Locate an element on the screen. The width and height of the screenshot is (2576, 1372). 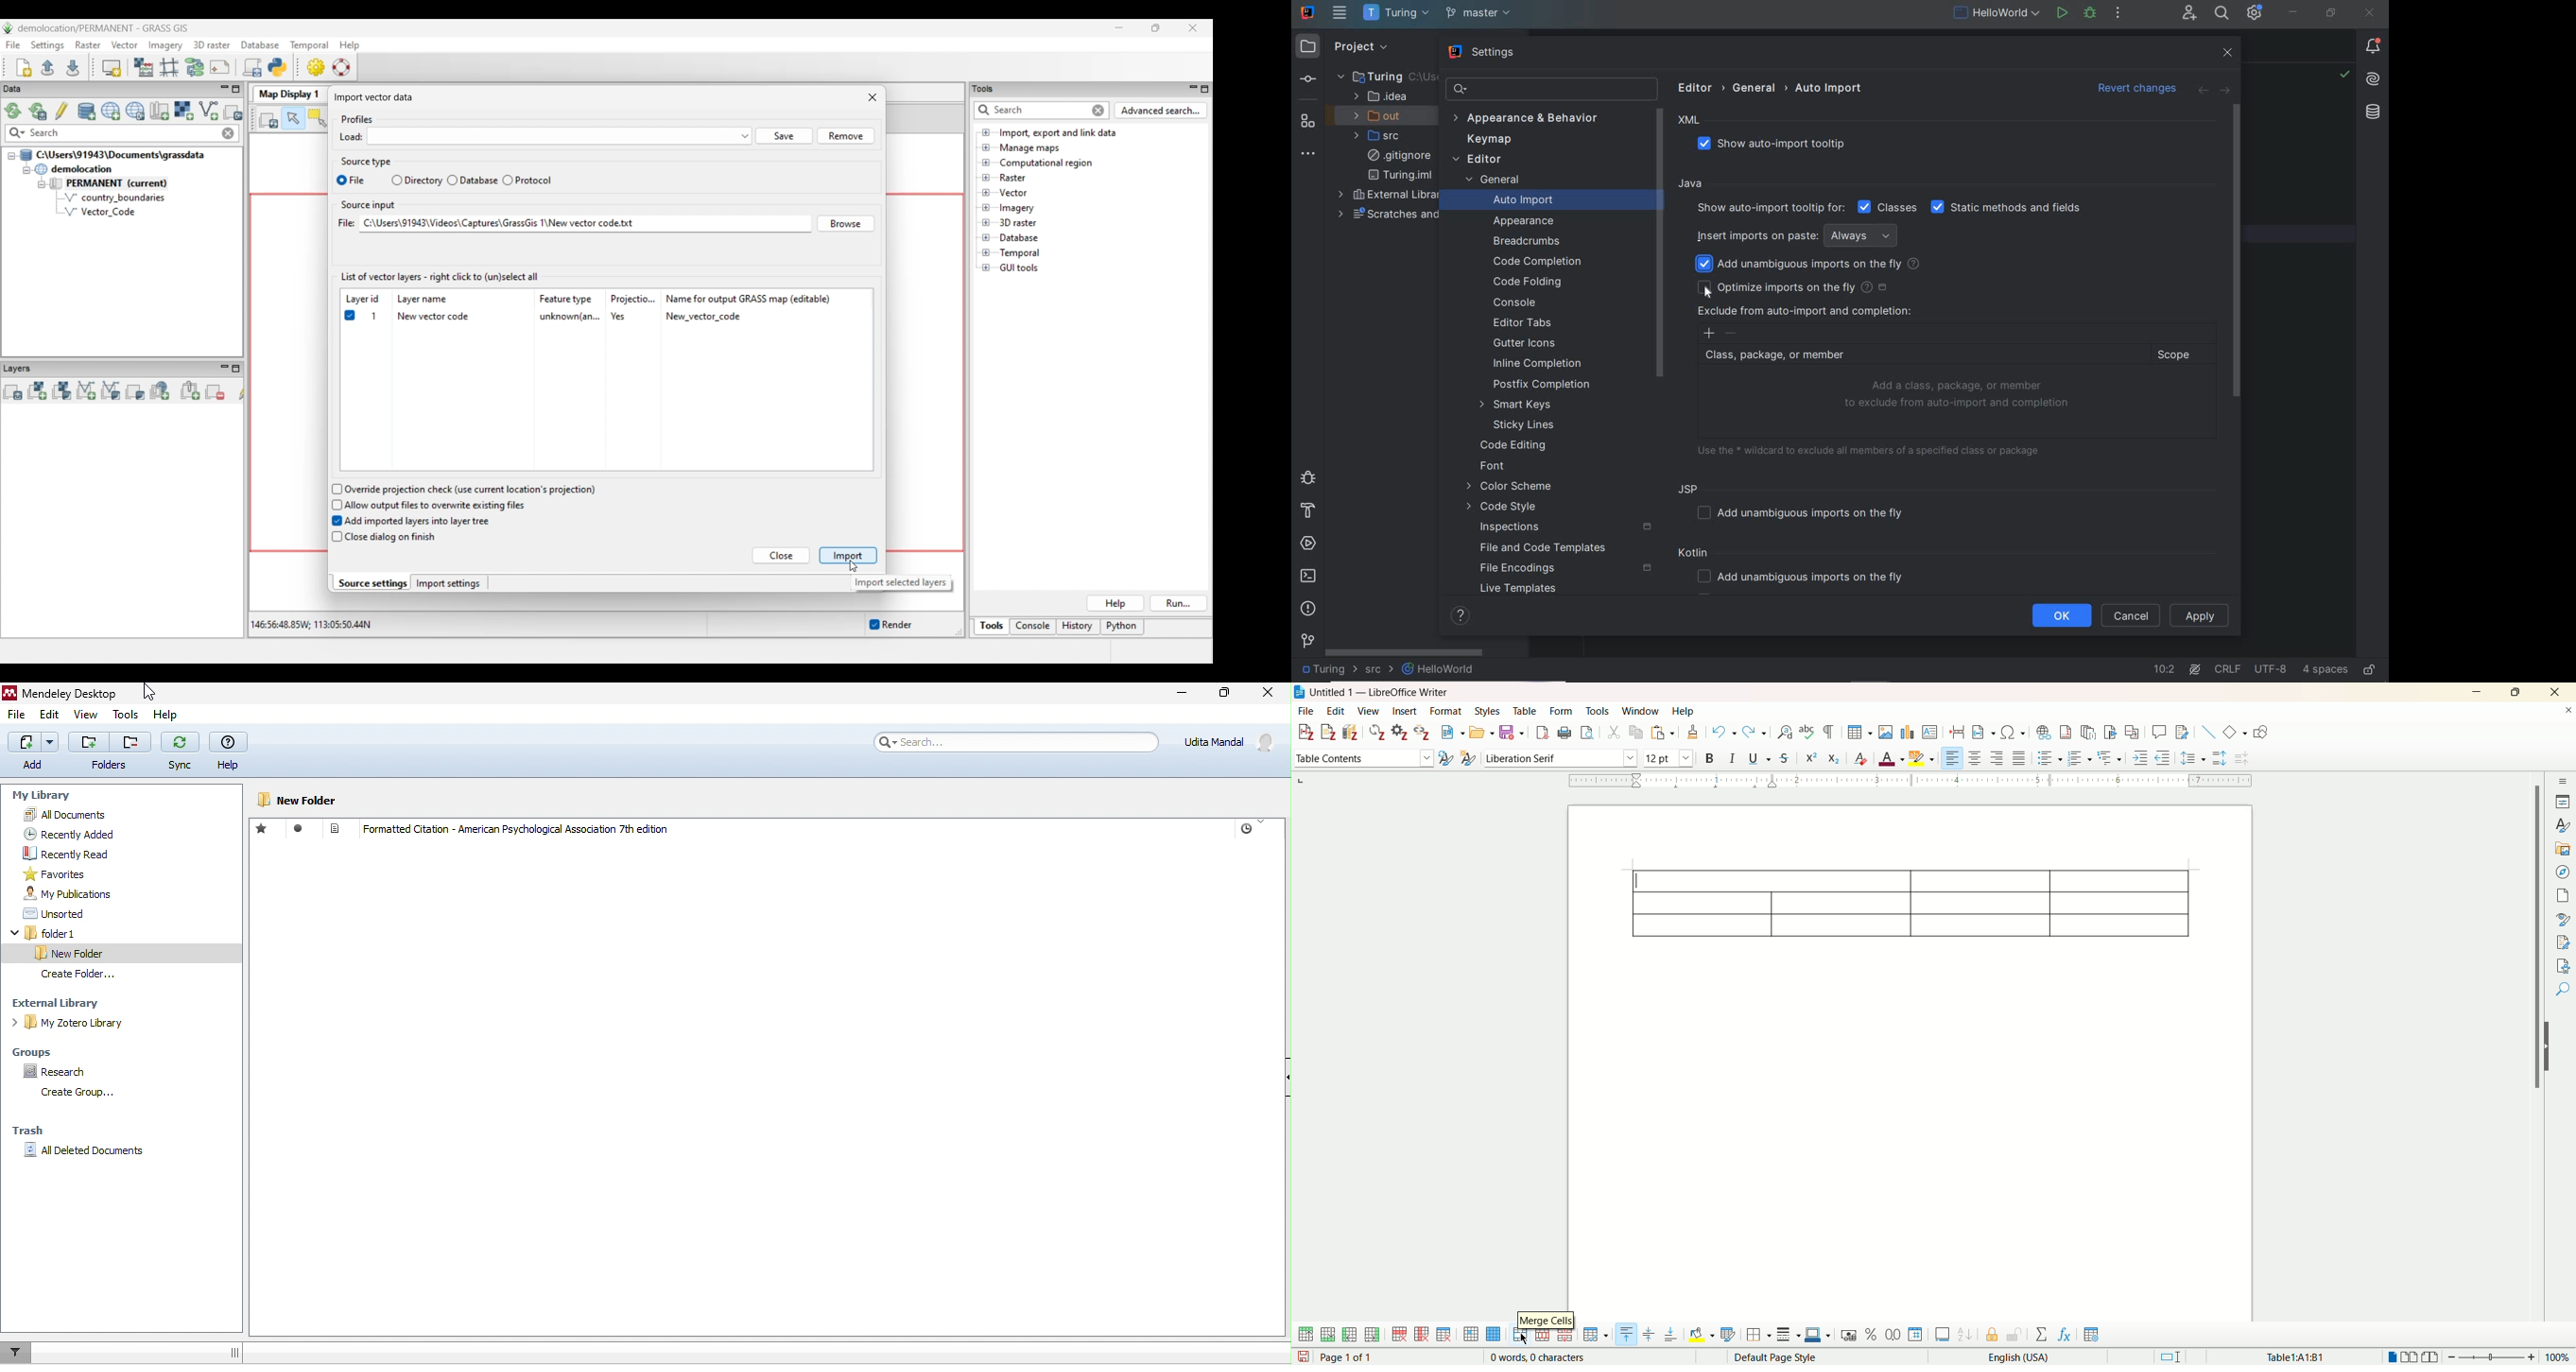
paste is located at coordinates (1663, 732).